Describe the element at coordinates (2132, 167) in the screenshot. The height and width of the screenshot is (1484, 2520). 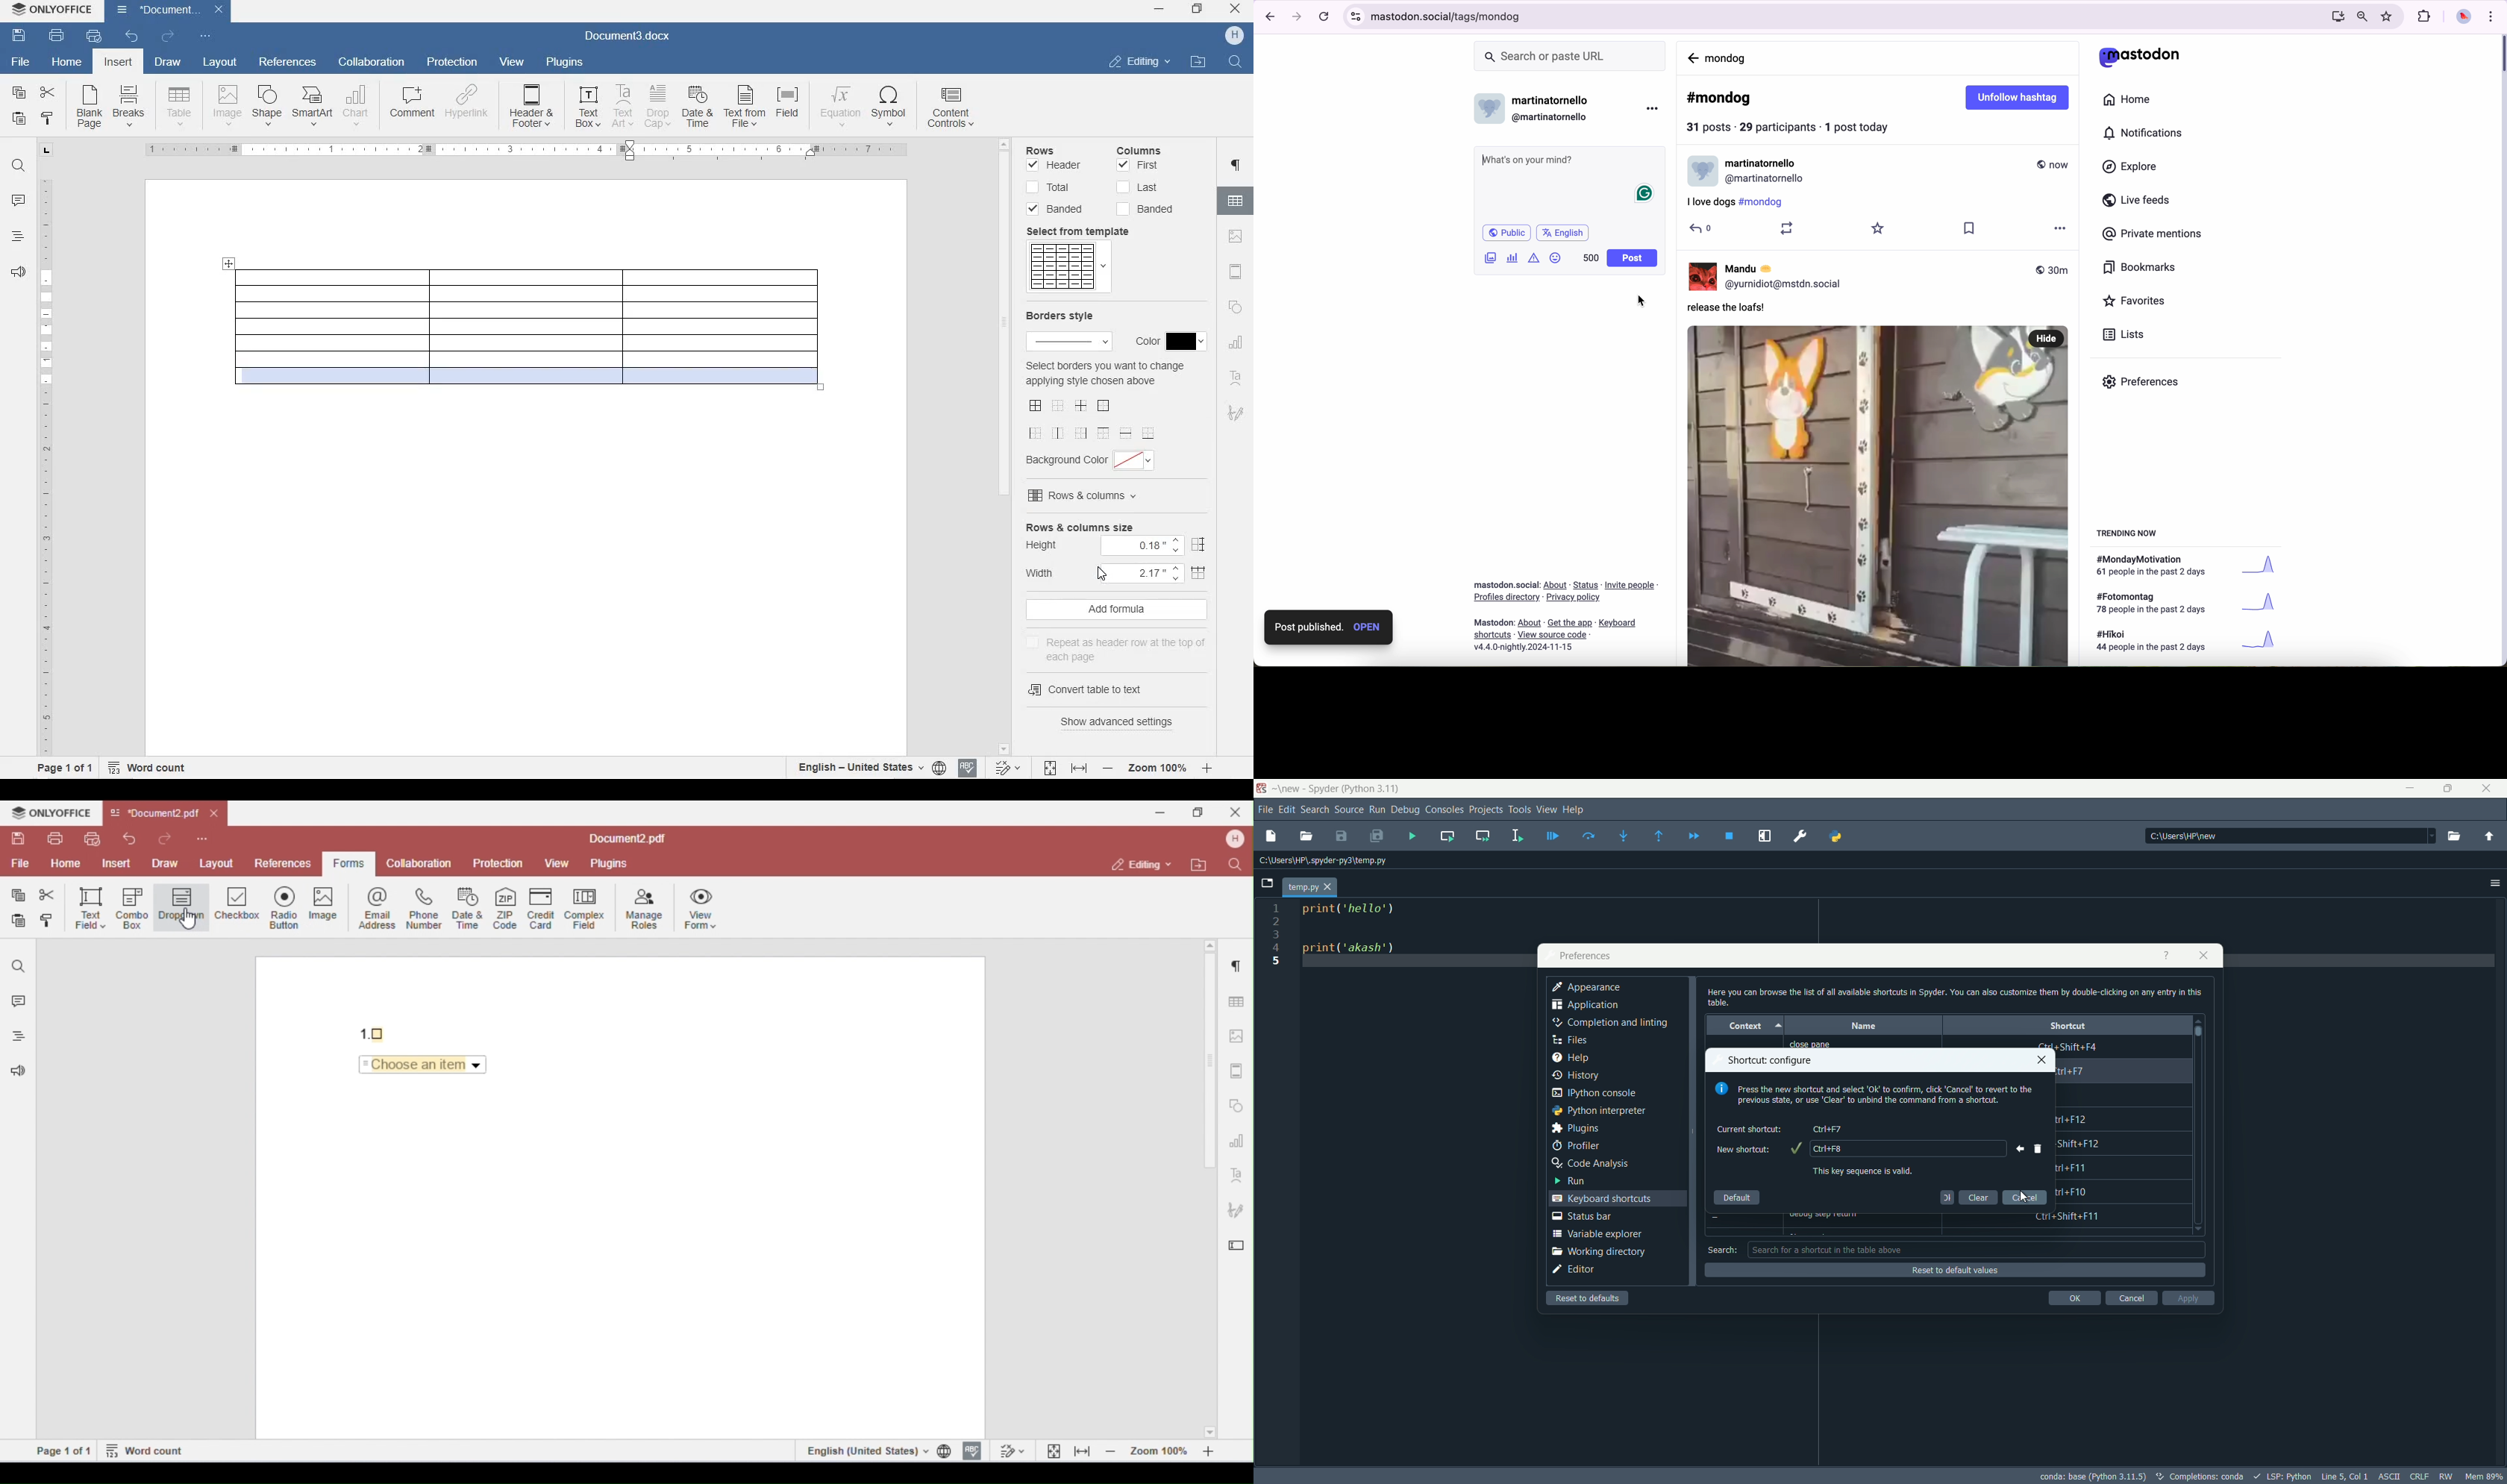
I see `explore` at that location.